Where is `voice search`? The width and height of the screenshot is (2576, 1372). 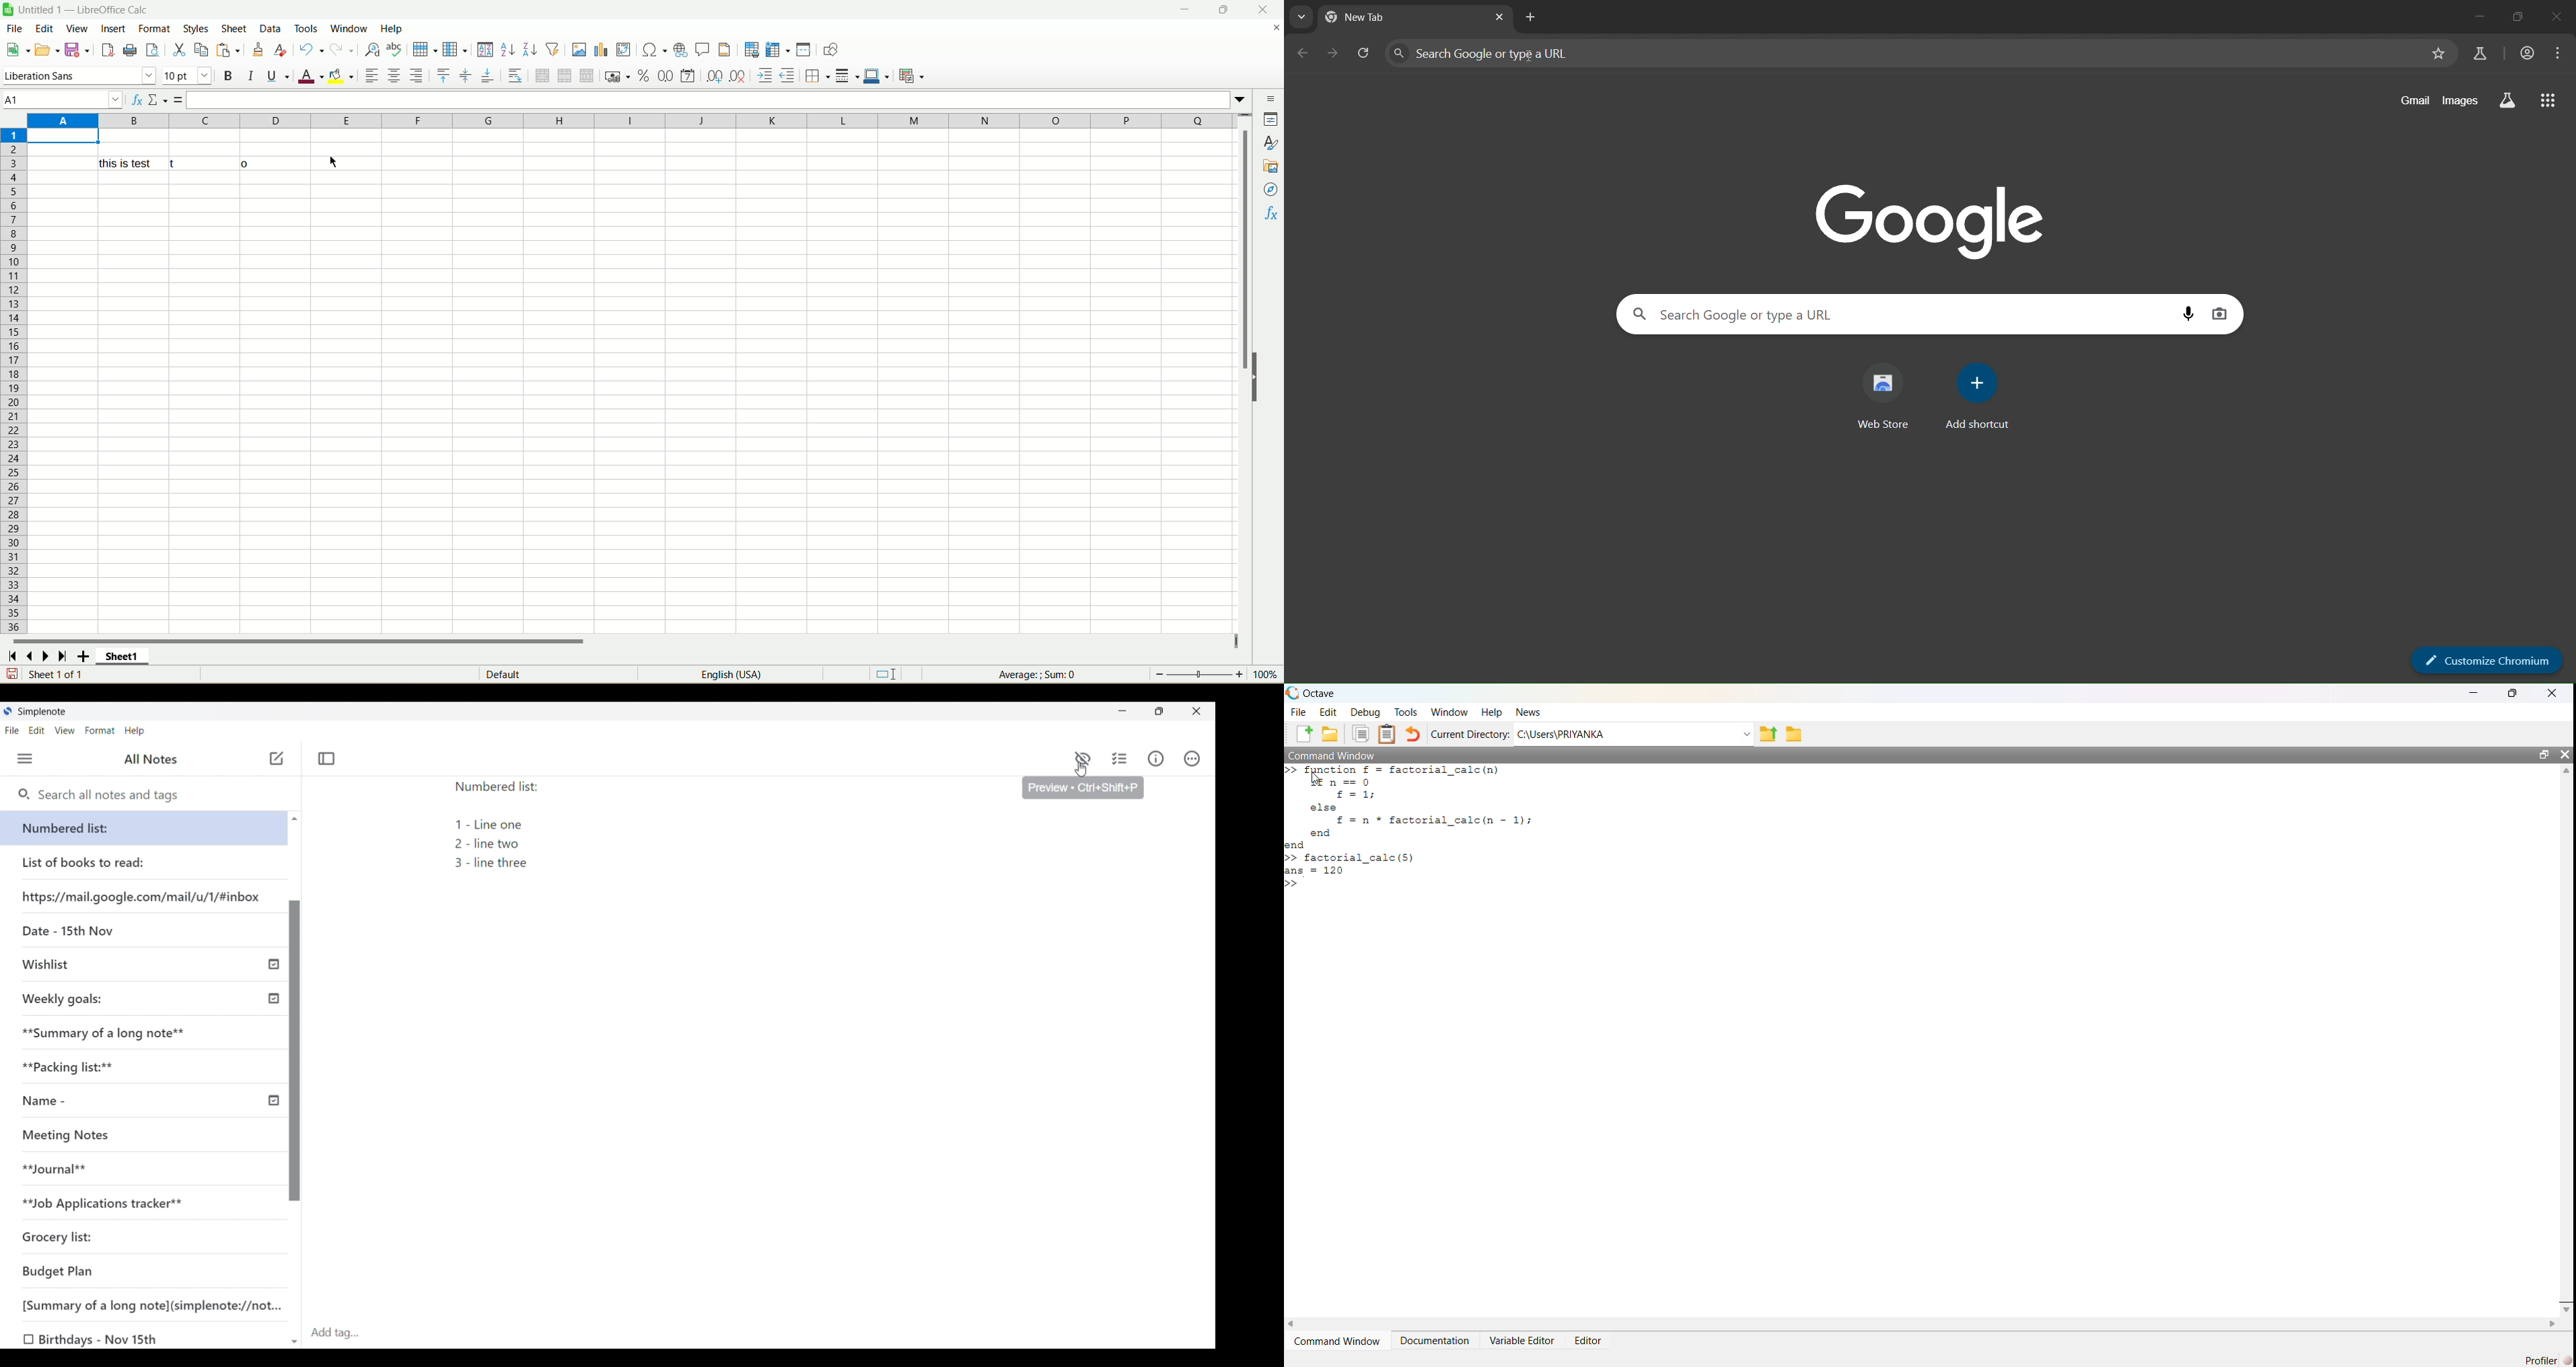 voice search is located at coordinates (2186, 314).